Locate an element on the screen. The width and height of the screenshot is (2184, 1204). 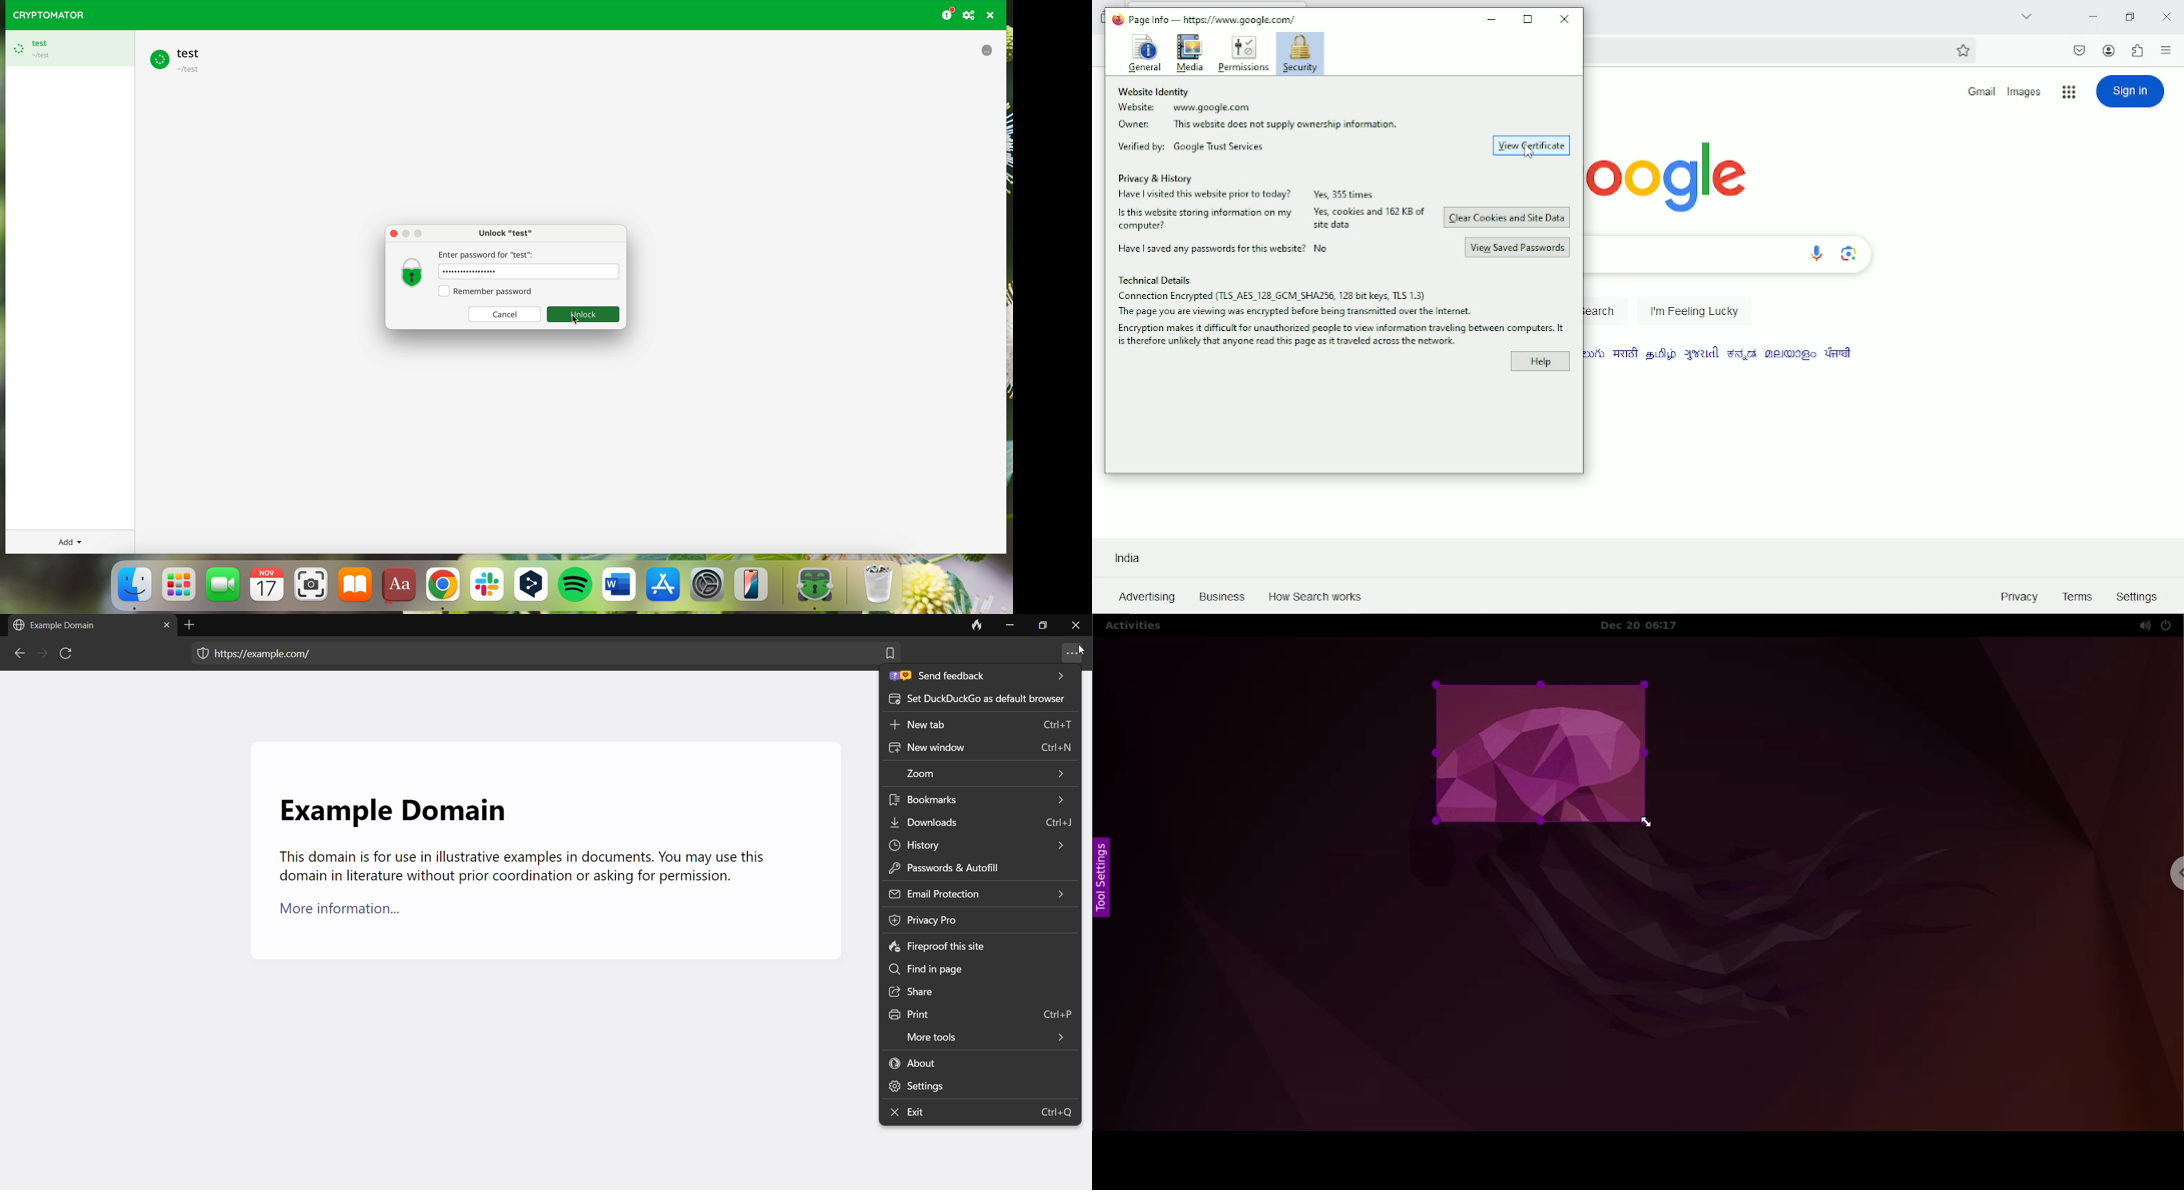
test vault is located at coordinates (67, 49).